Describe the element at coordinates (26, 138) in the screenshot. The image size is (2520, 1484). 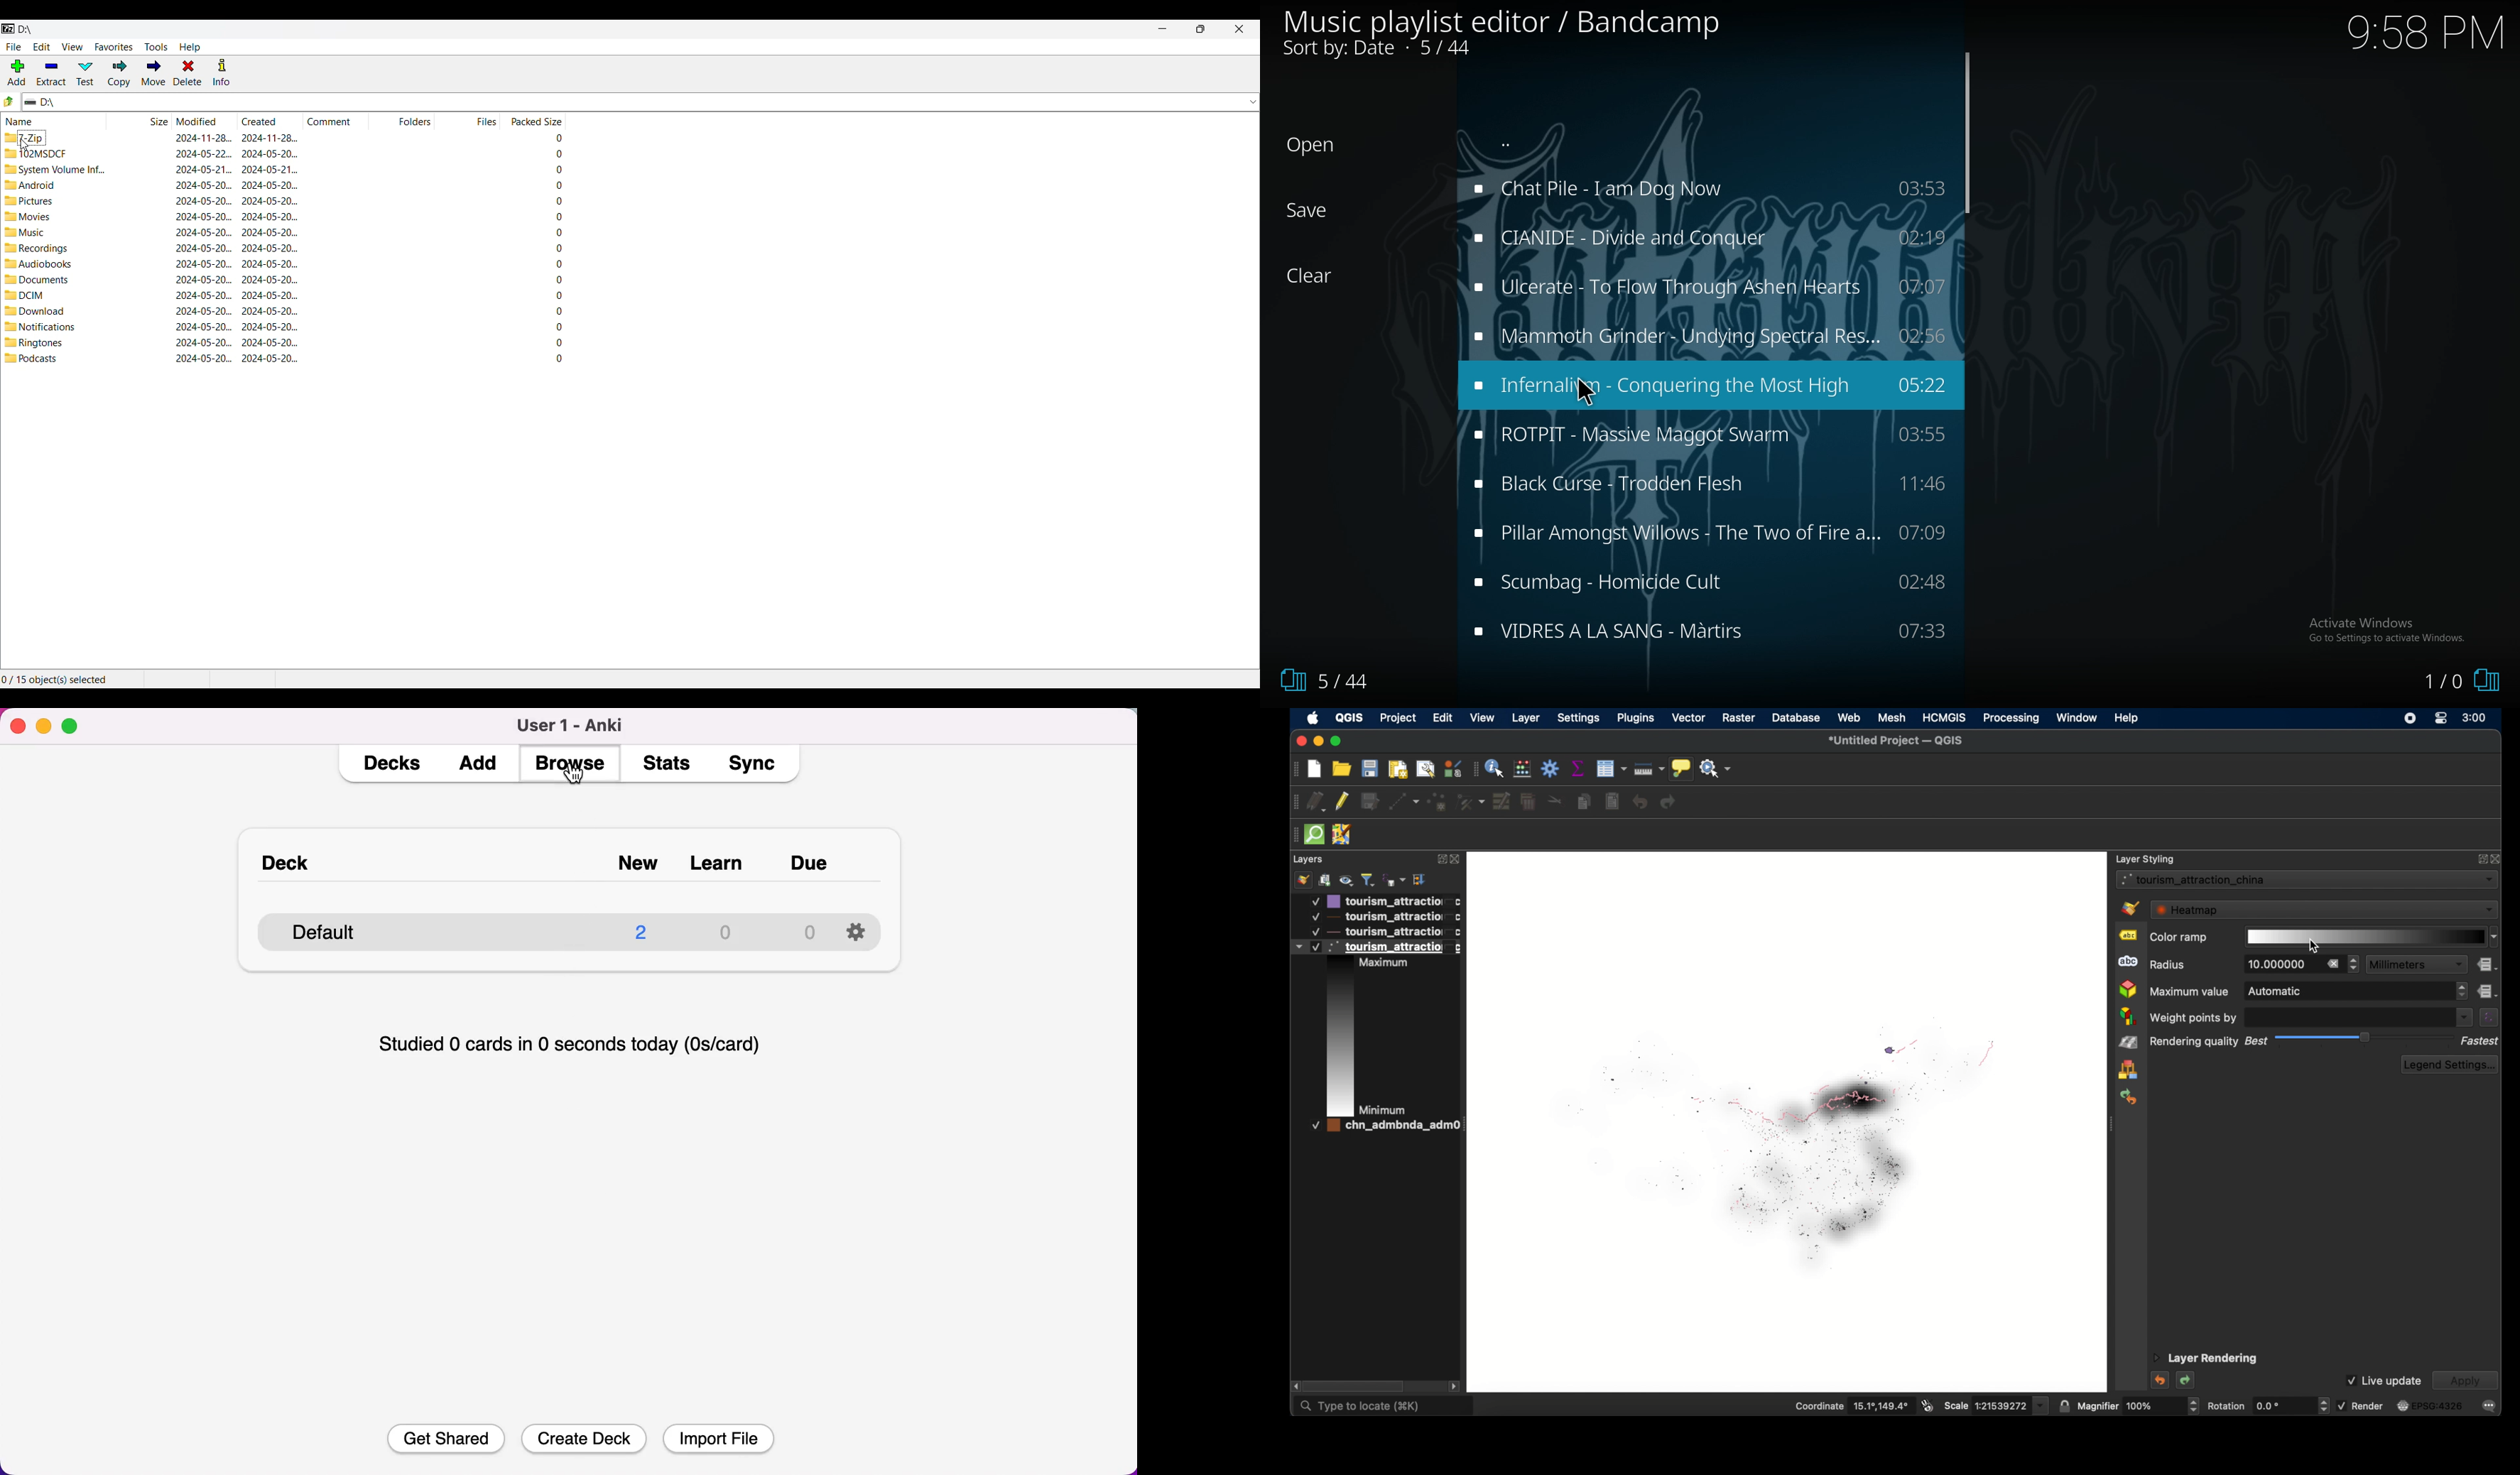
I see `zip folder` at that location.